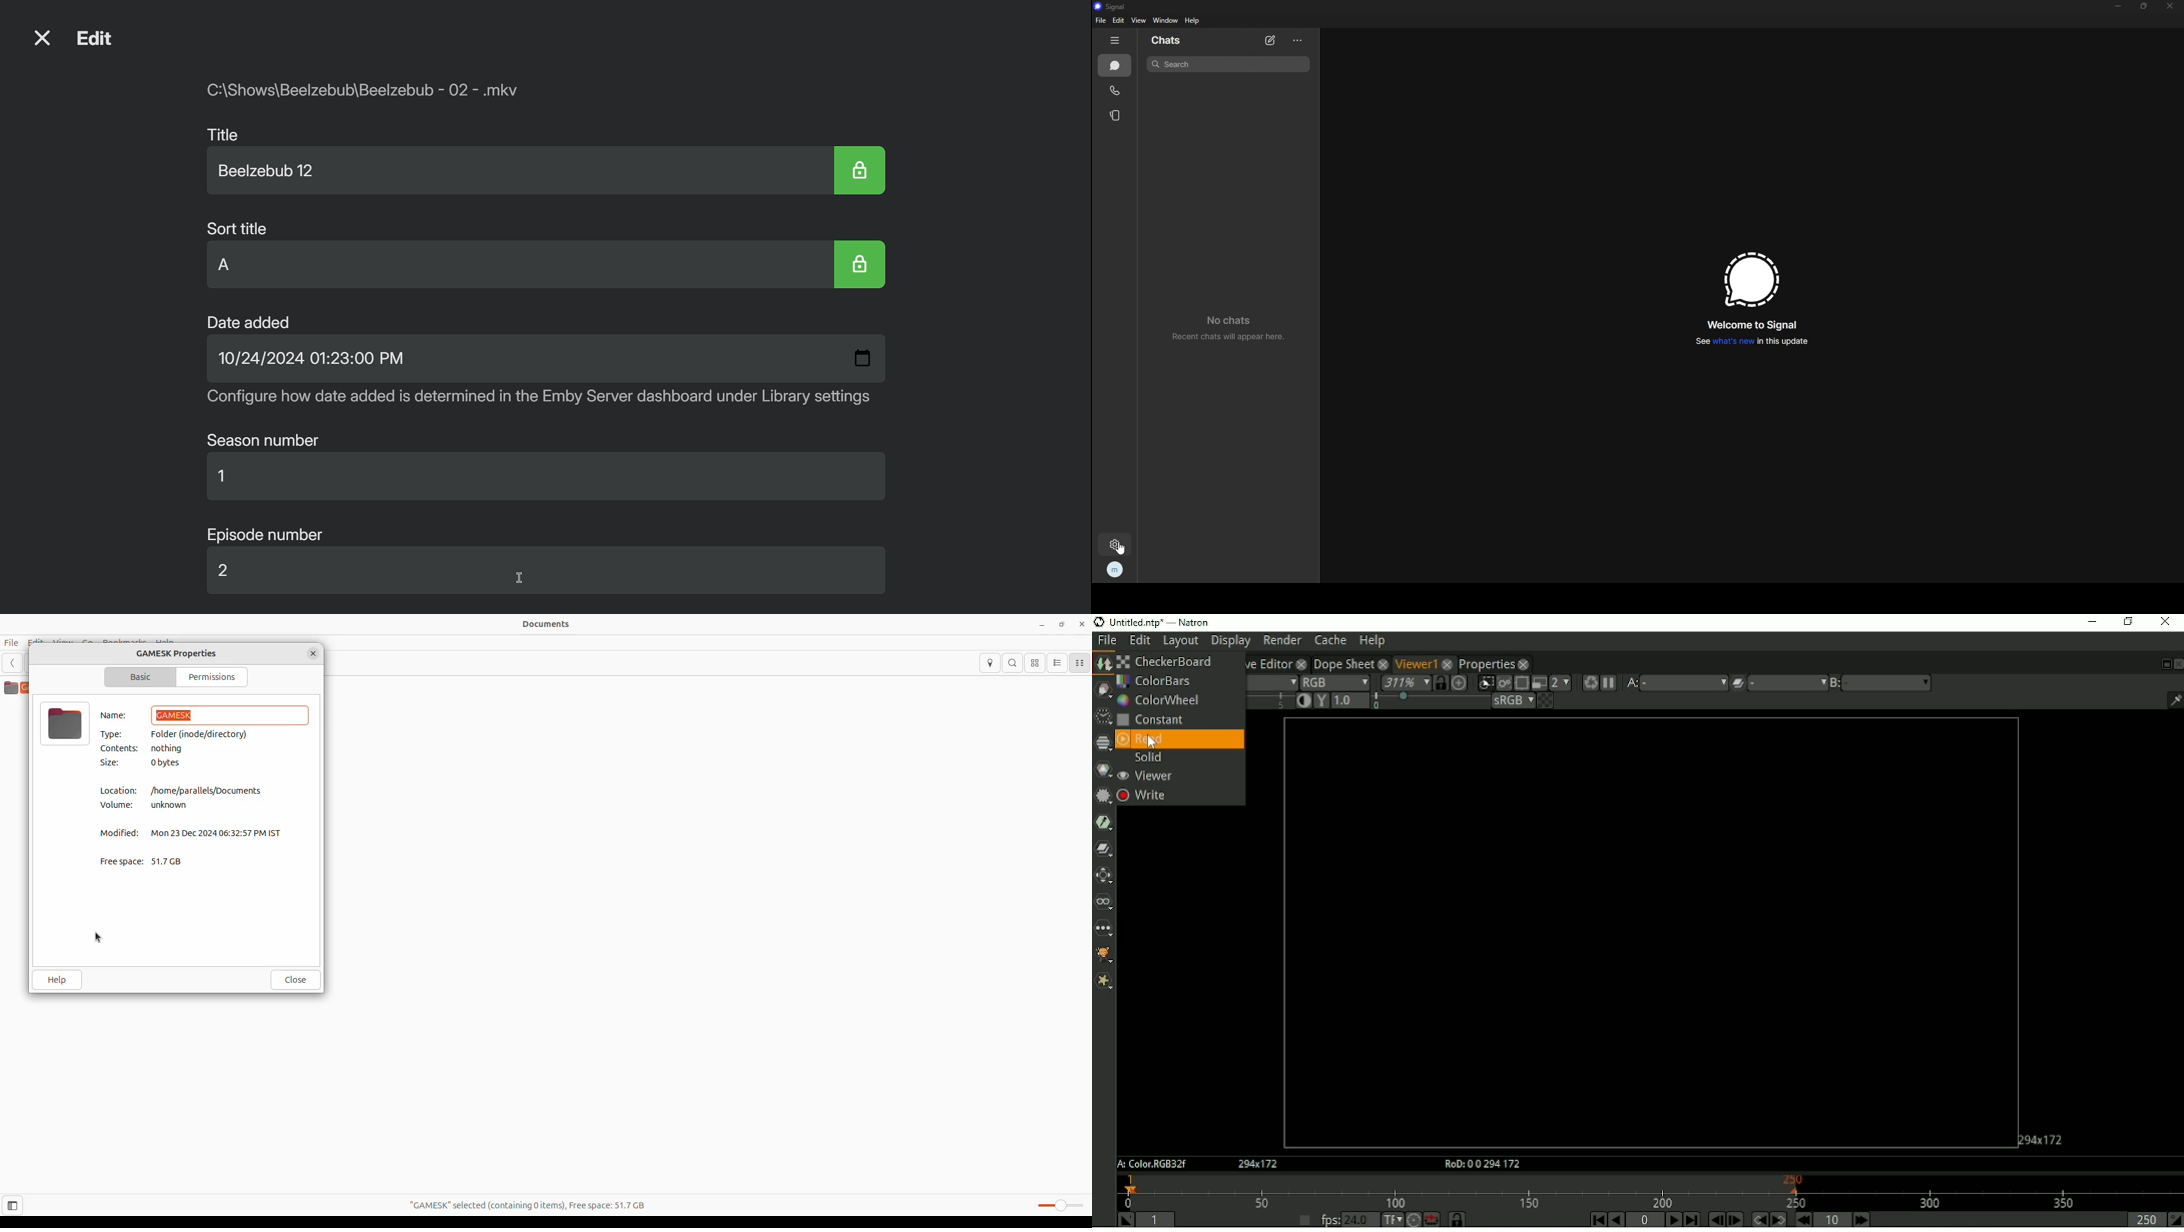  I want to click on signal, so click(1115, 7).